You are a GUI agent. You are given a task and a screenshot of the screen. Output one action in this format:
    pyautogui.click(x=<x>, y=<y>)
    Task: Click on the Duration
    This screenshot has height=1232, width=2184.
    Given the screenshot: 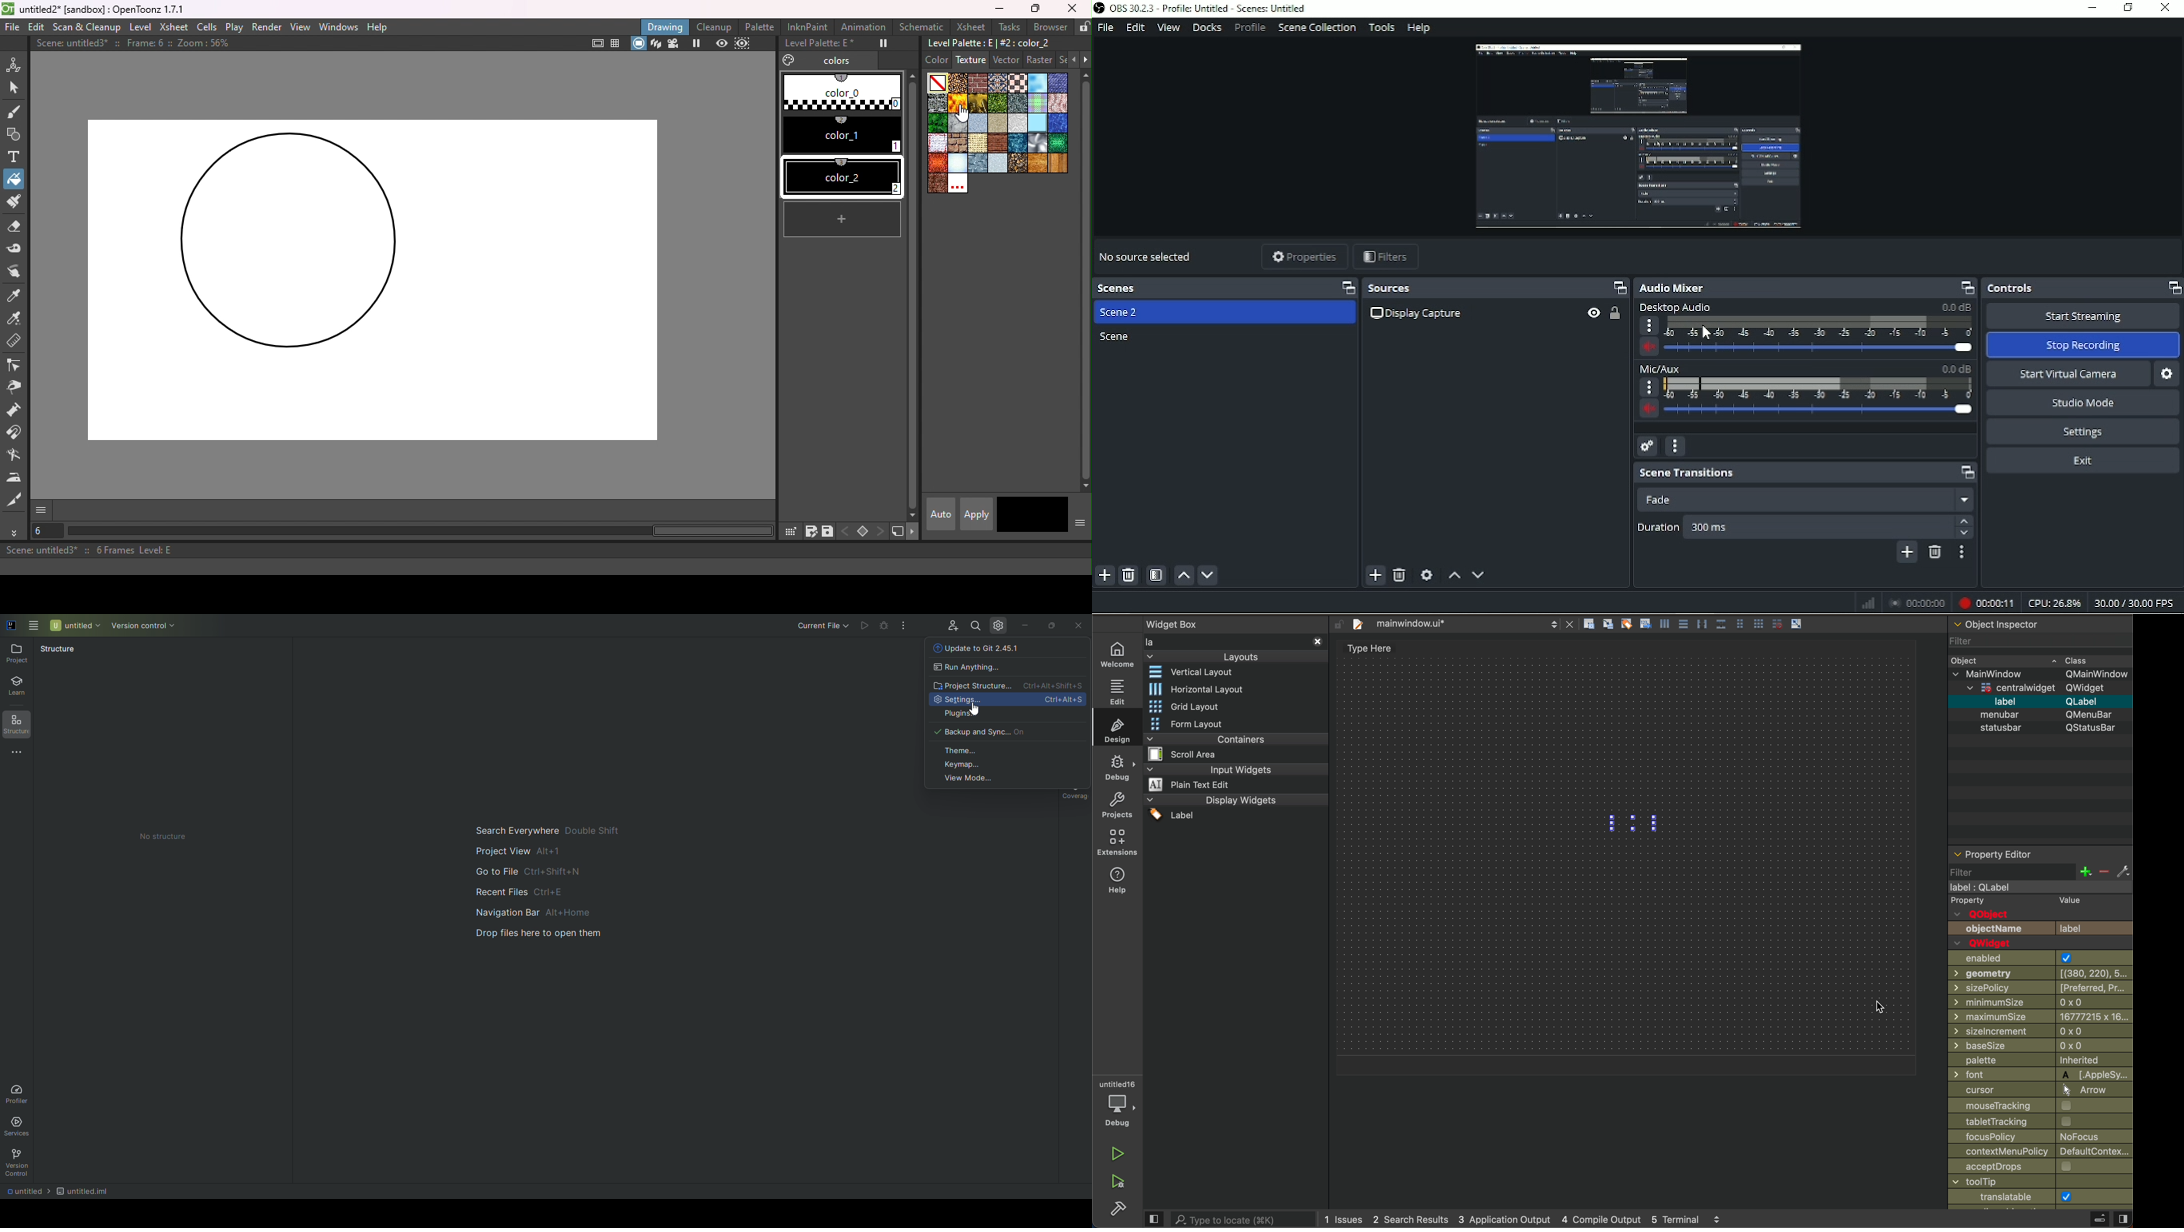 What is the action you would take?
    pyautogui.click(x=1804, y=526)
    